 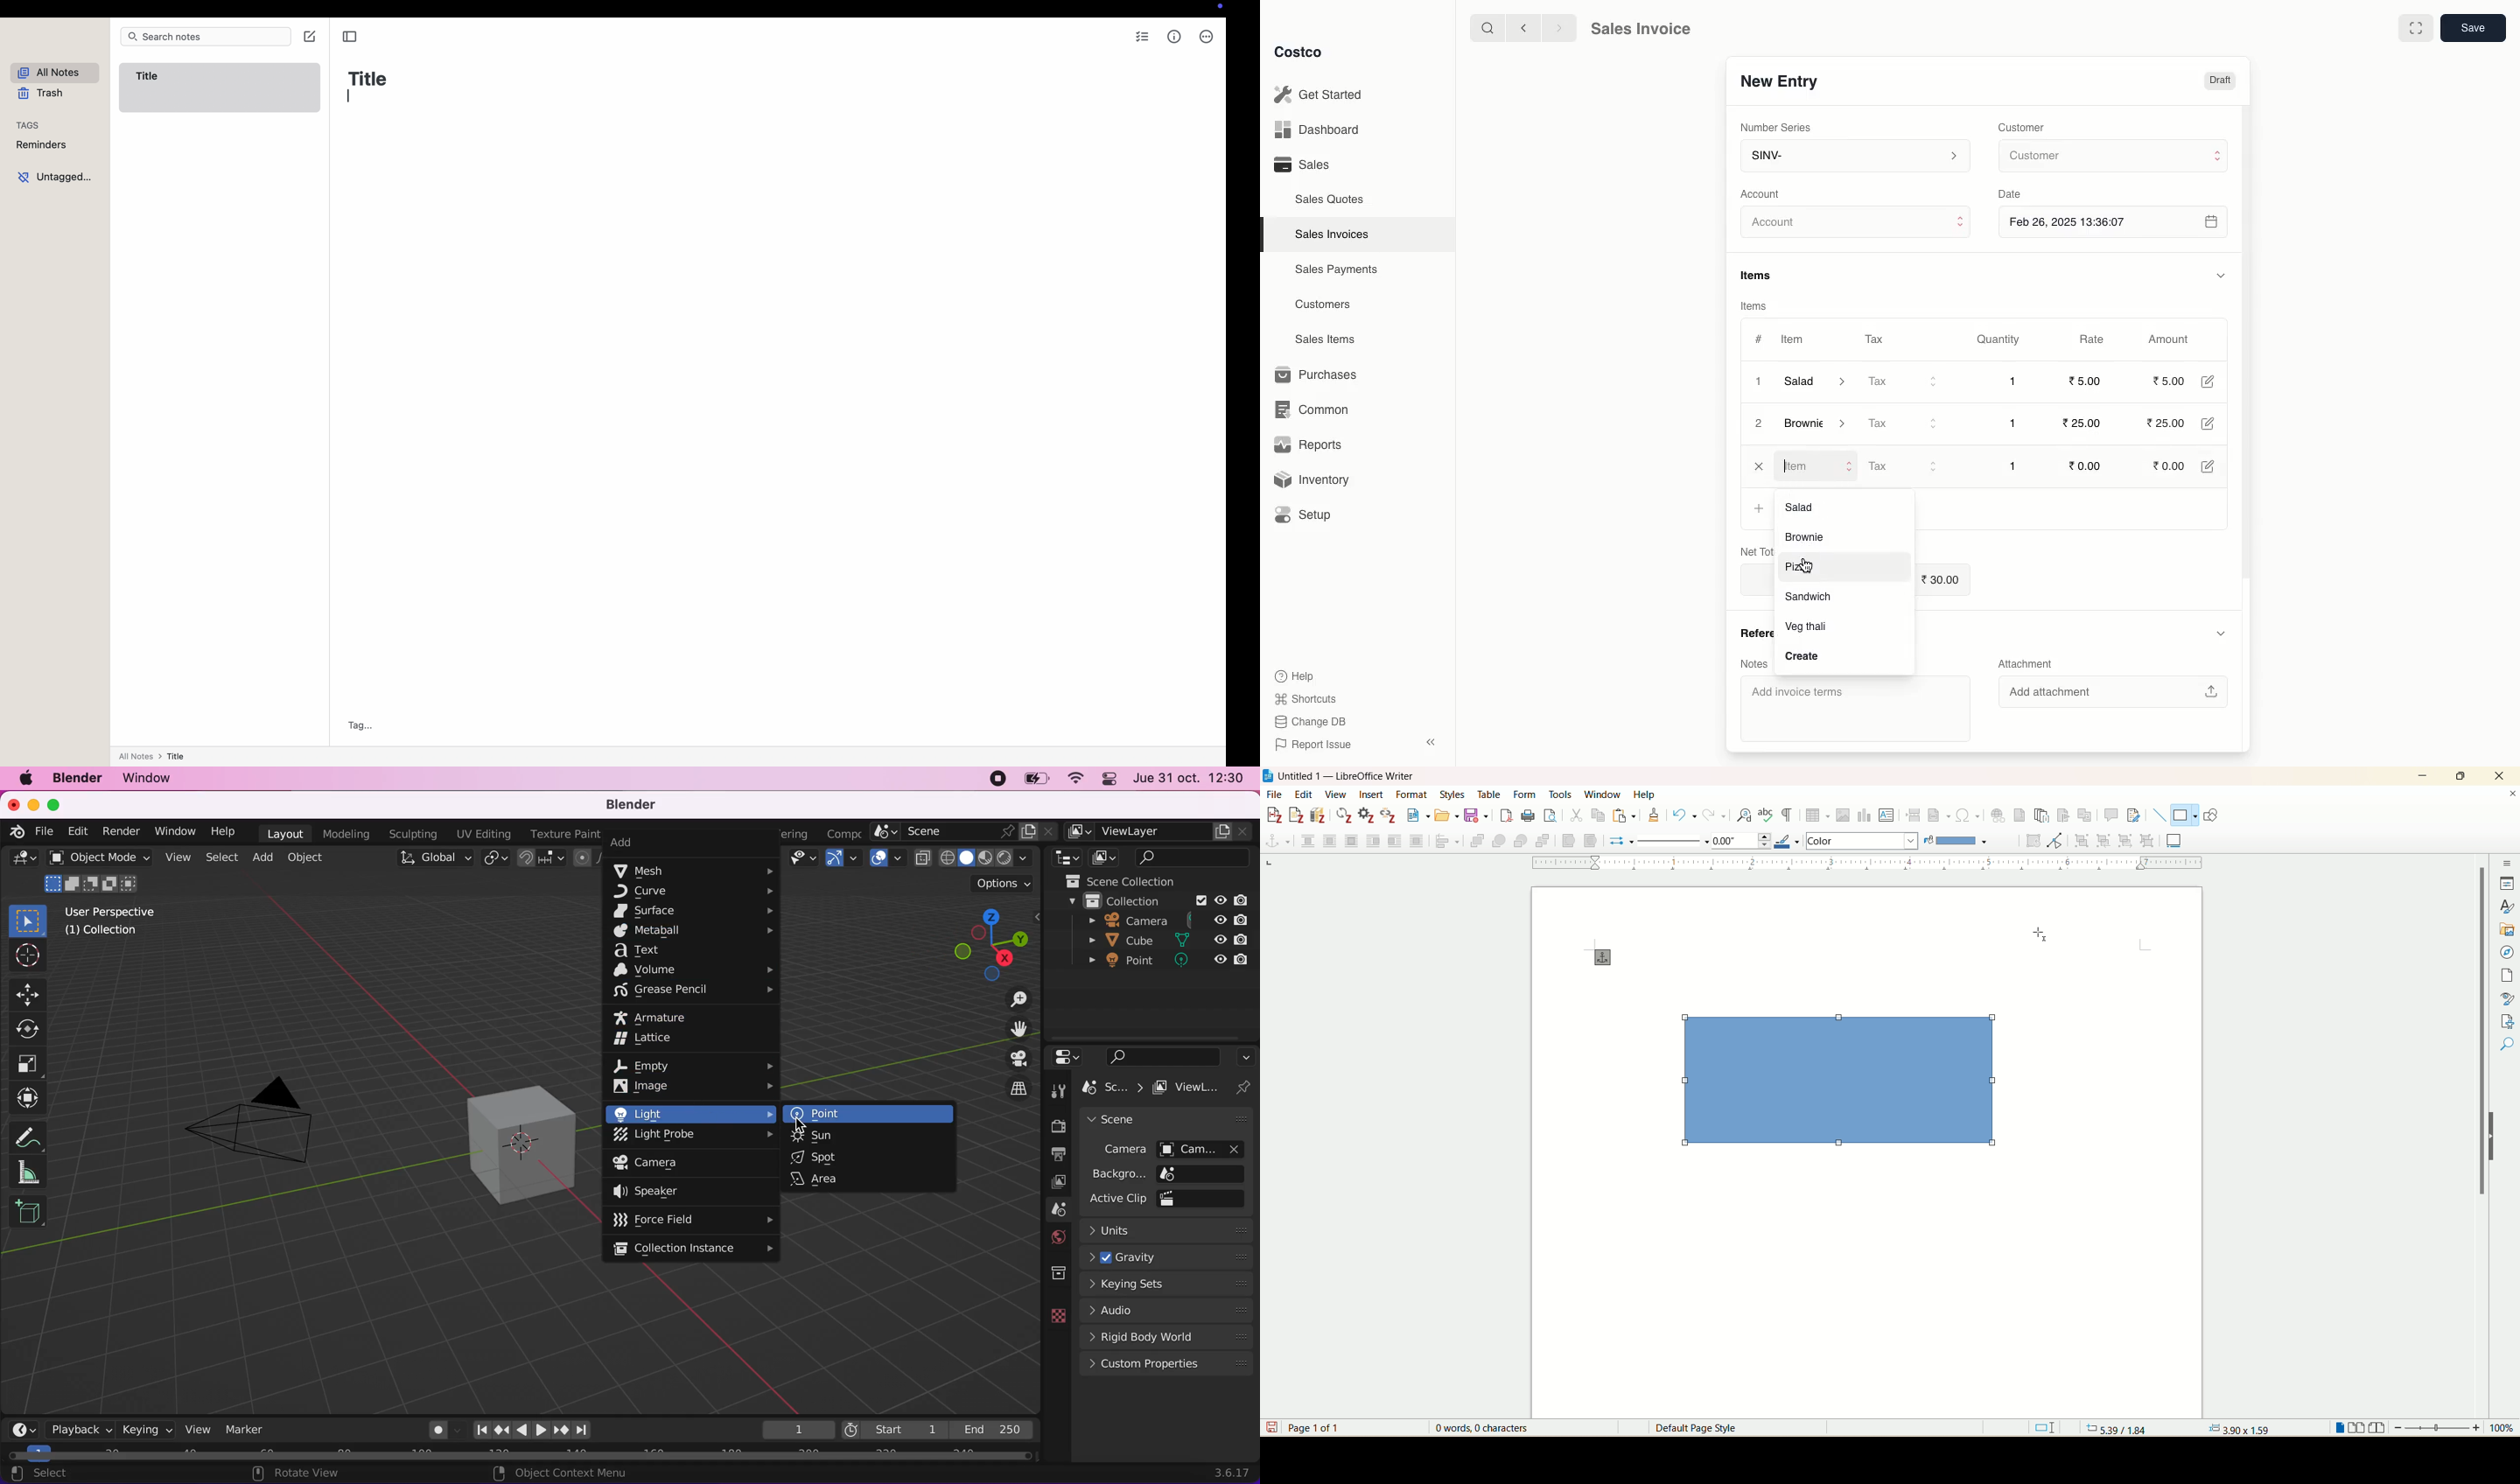 I want to click on Account, so click(x=1857, y=225).